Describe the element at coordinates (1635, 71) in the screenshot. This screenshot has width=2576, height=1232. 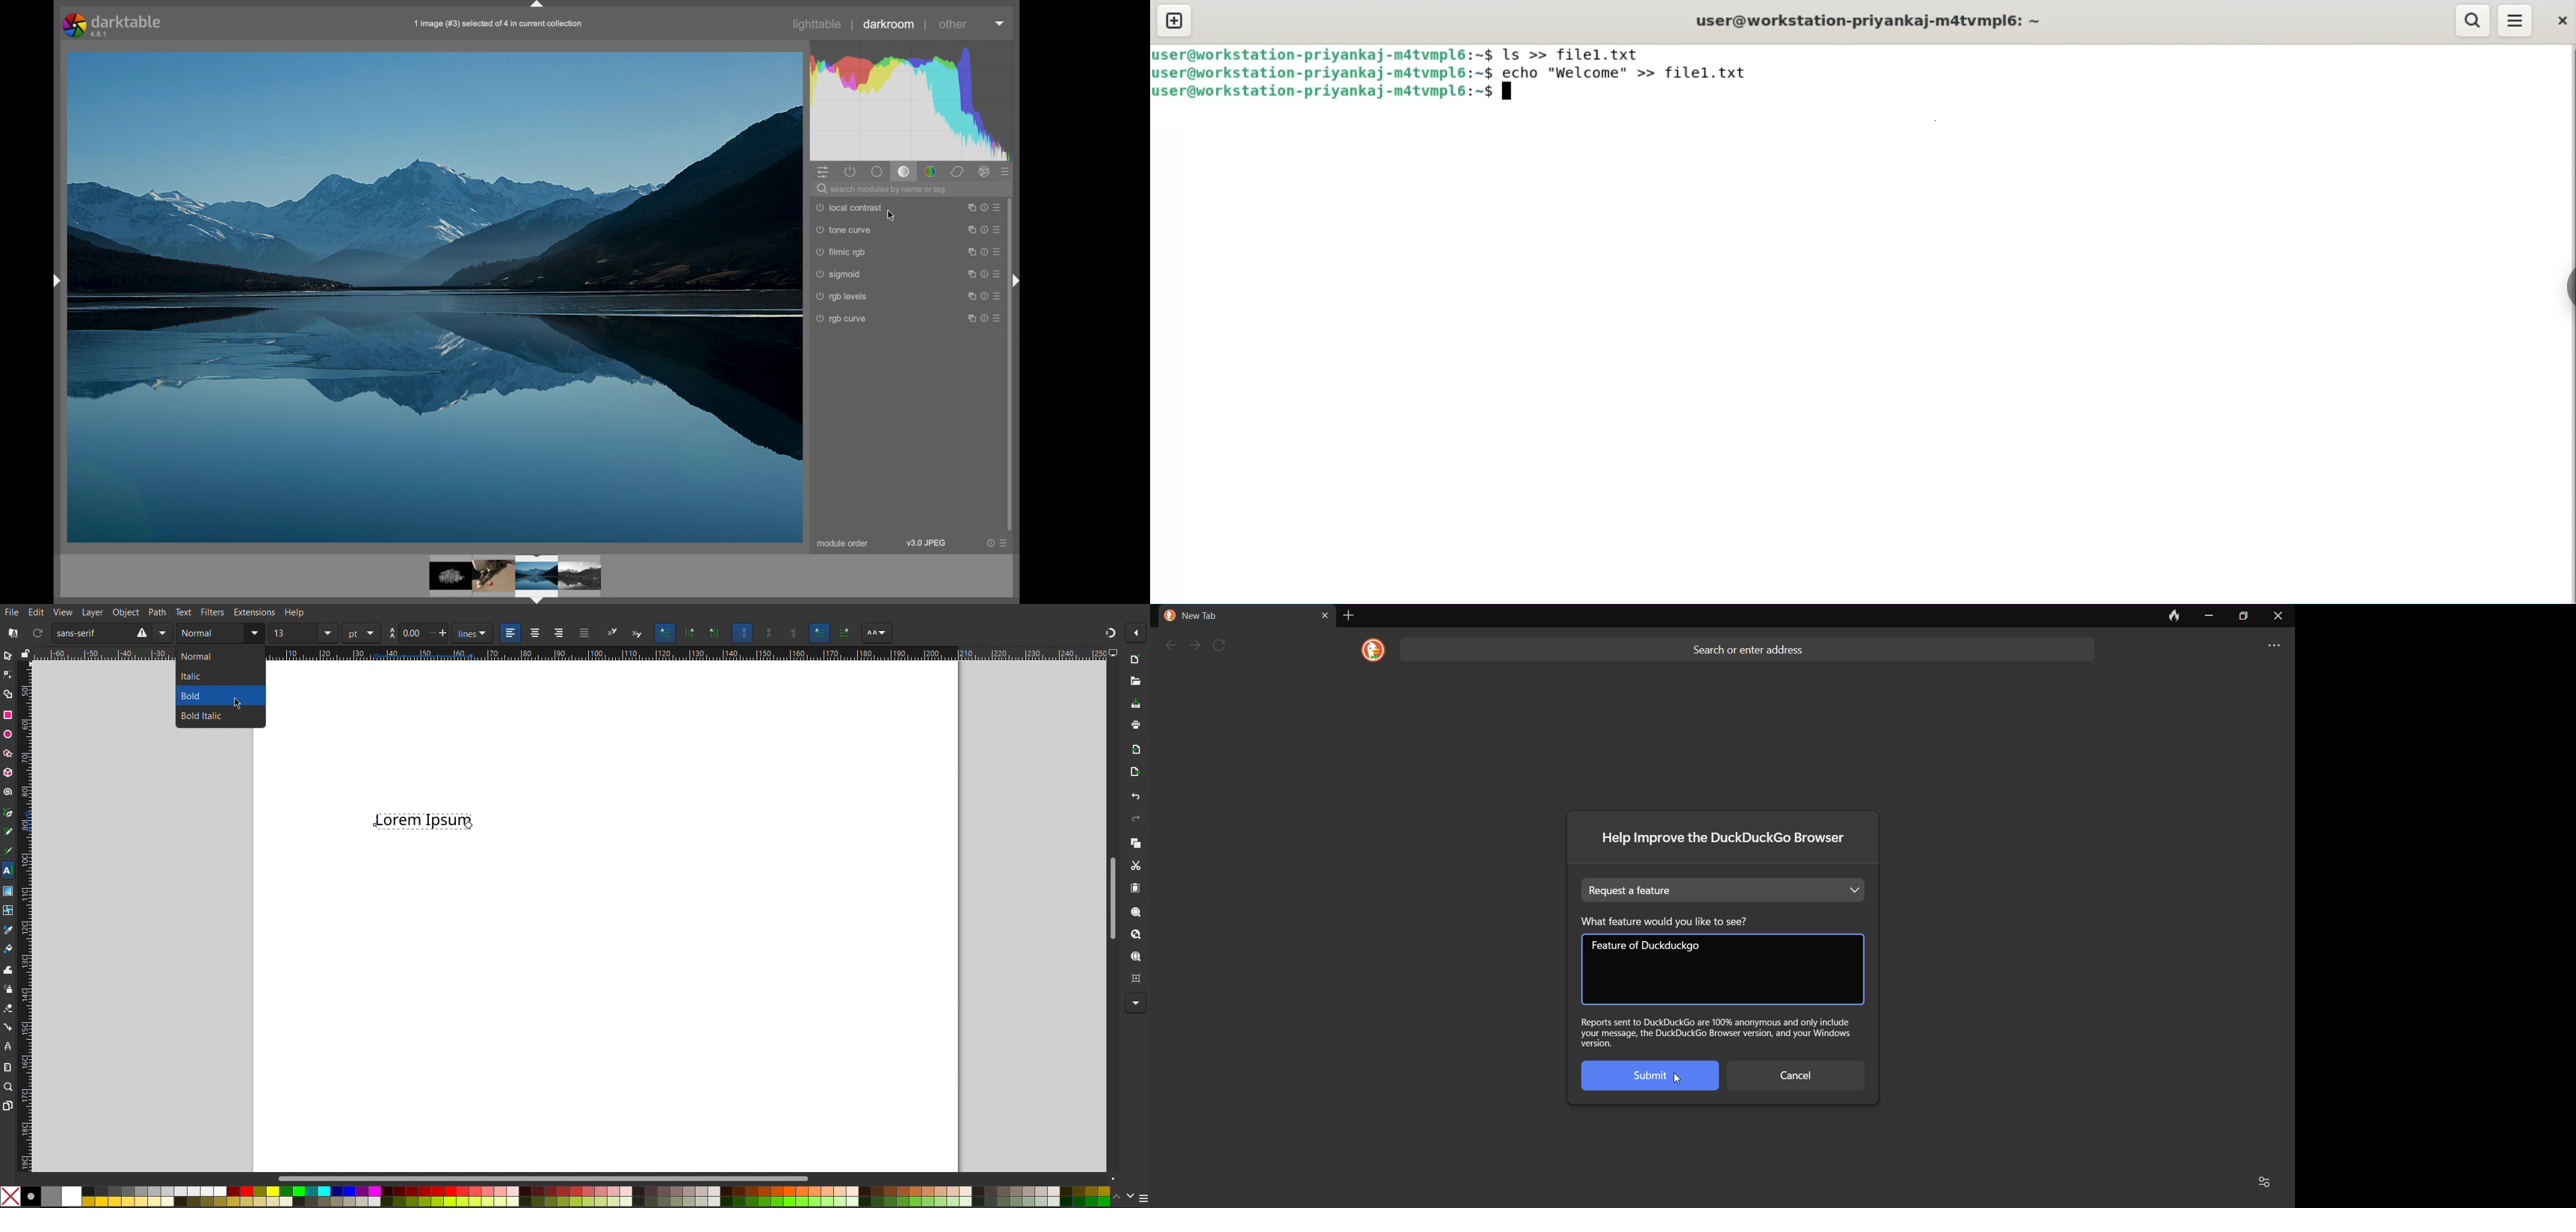
I see `echo  "Welcome"  >>  file.txt` at that location.